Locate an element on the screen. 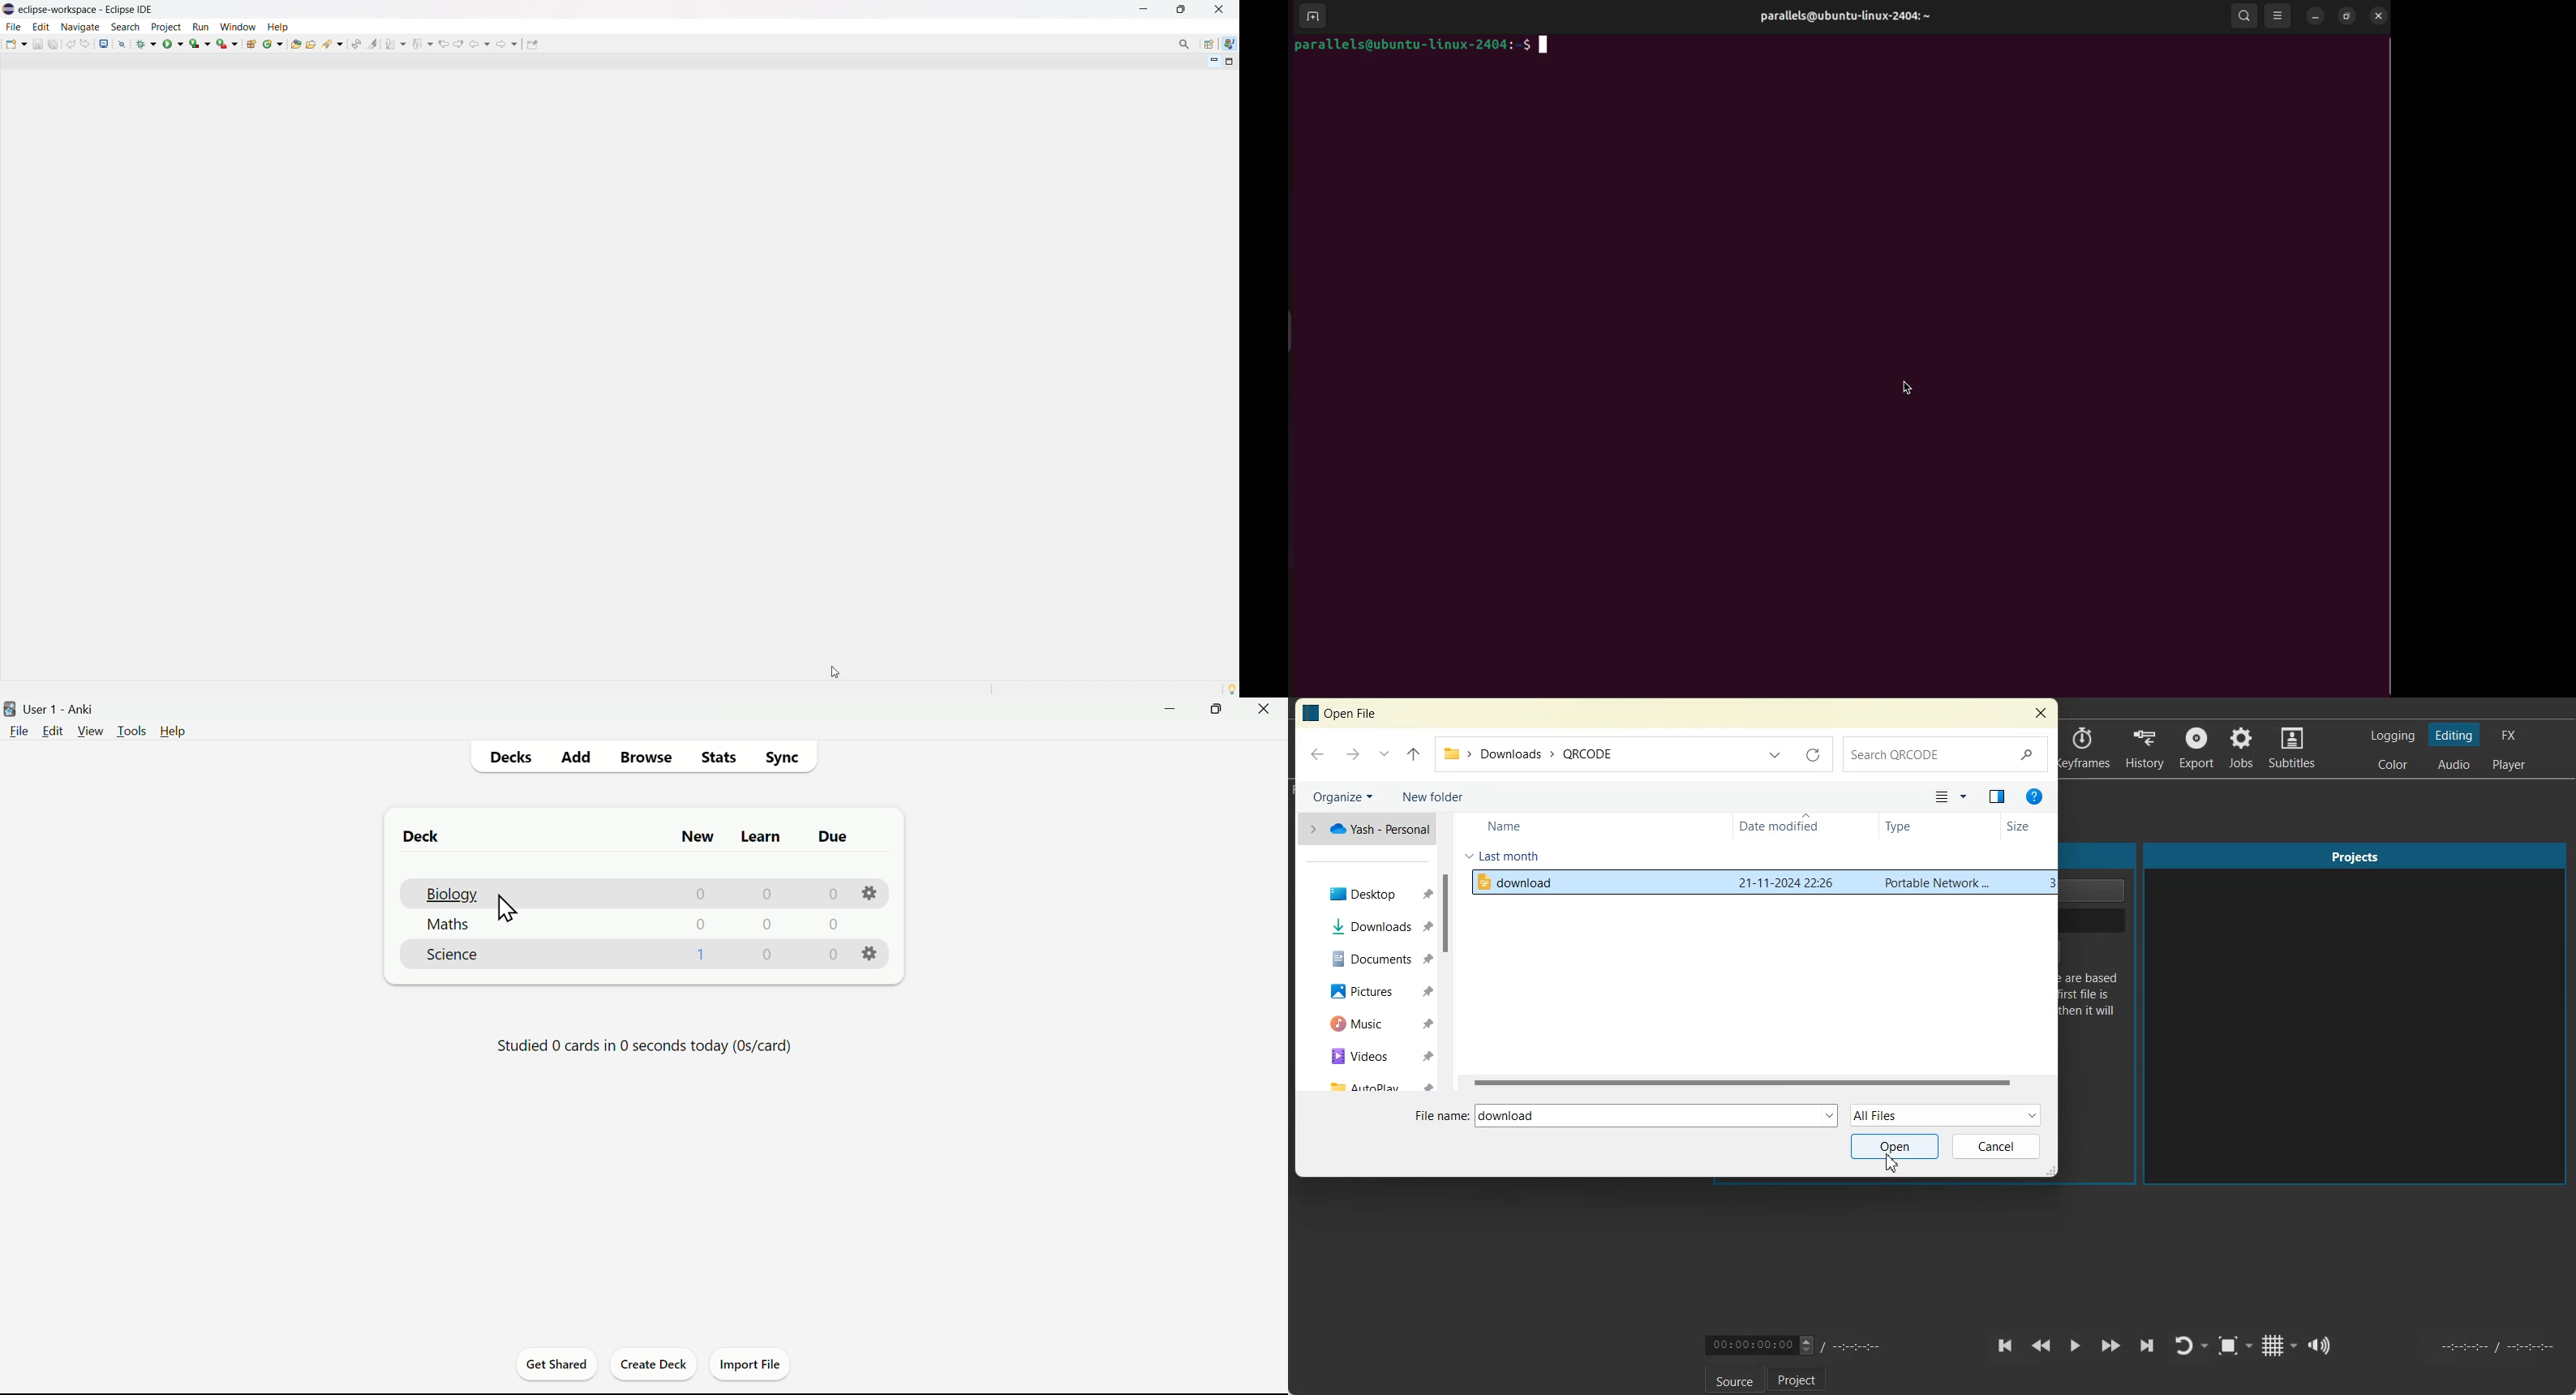 The height and width of the screenshot is (1400, 2576). Help is located at coordinates (168, 730).